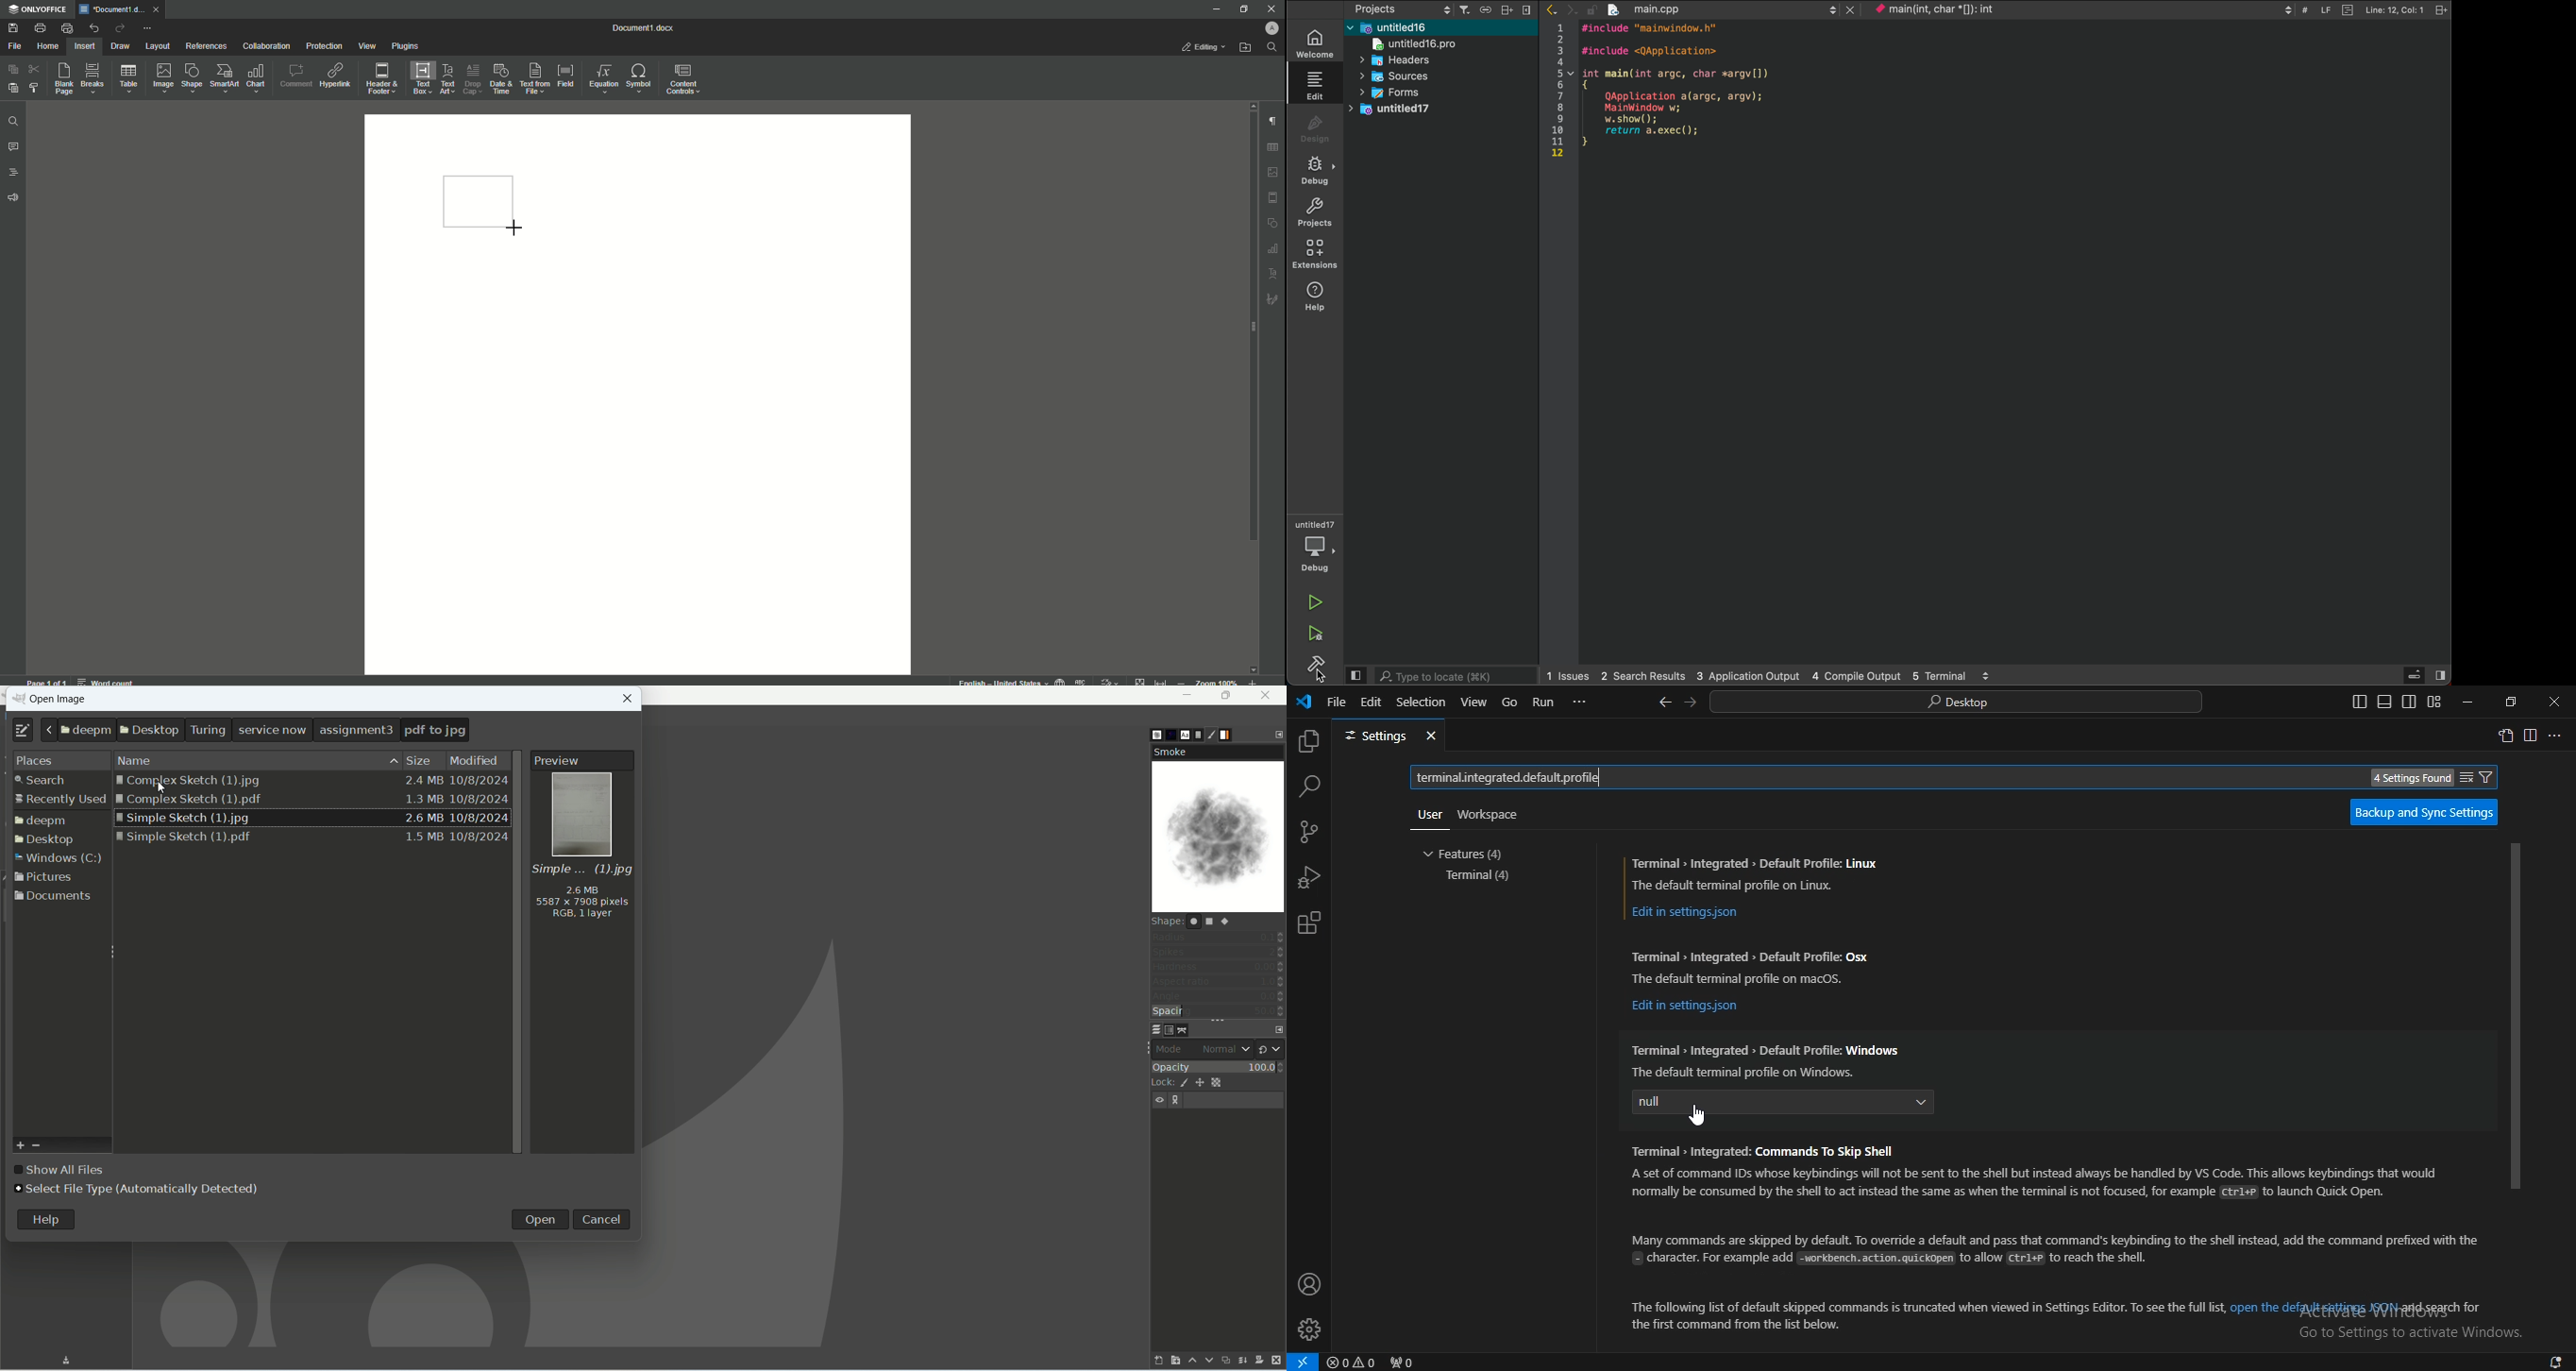  Describe the element at coordinates (1153, 735) in the screenshot. I see `brushes` at that location.